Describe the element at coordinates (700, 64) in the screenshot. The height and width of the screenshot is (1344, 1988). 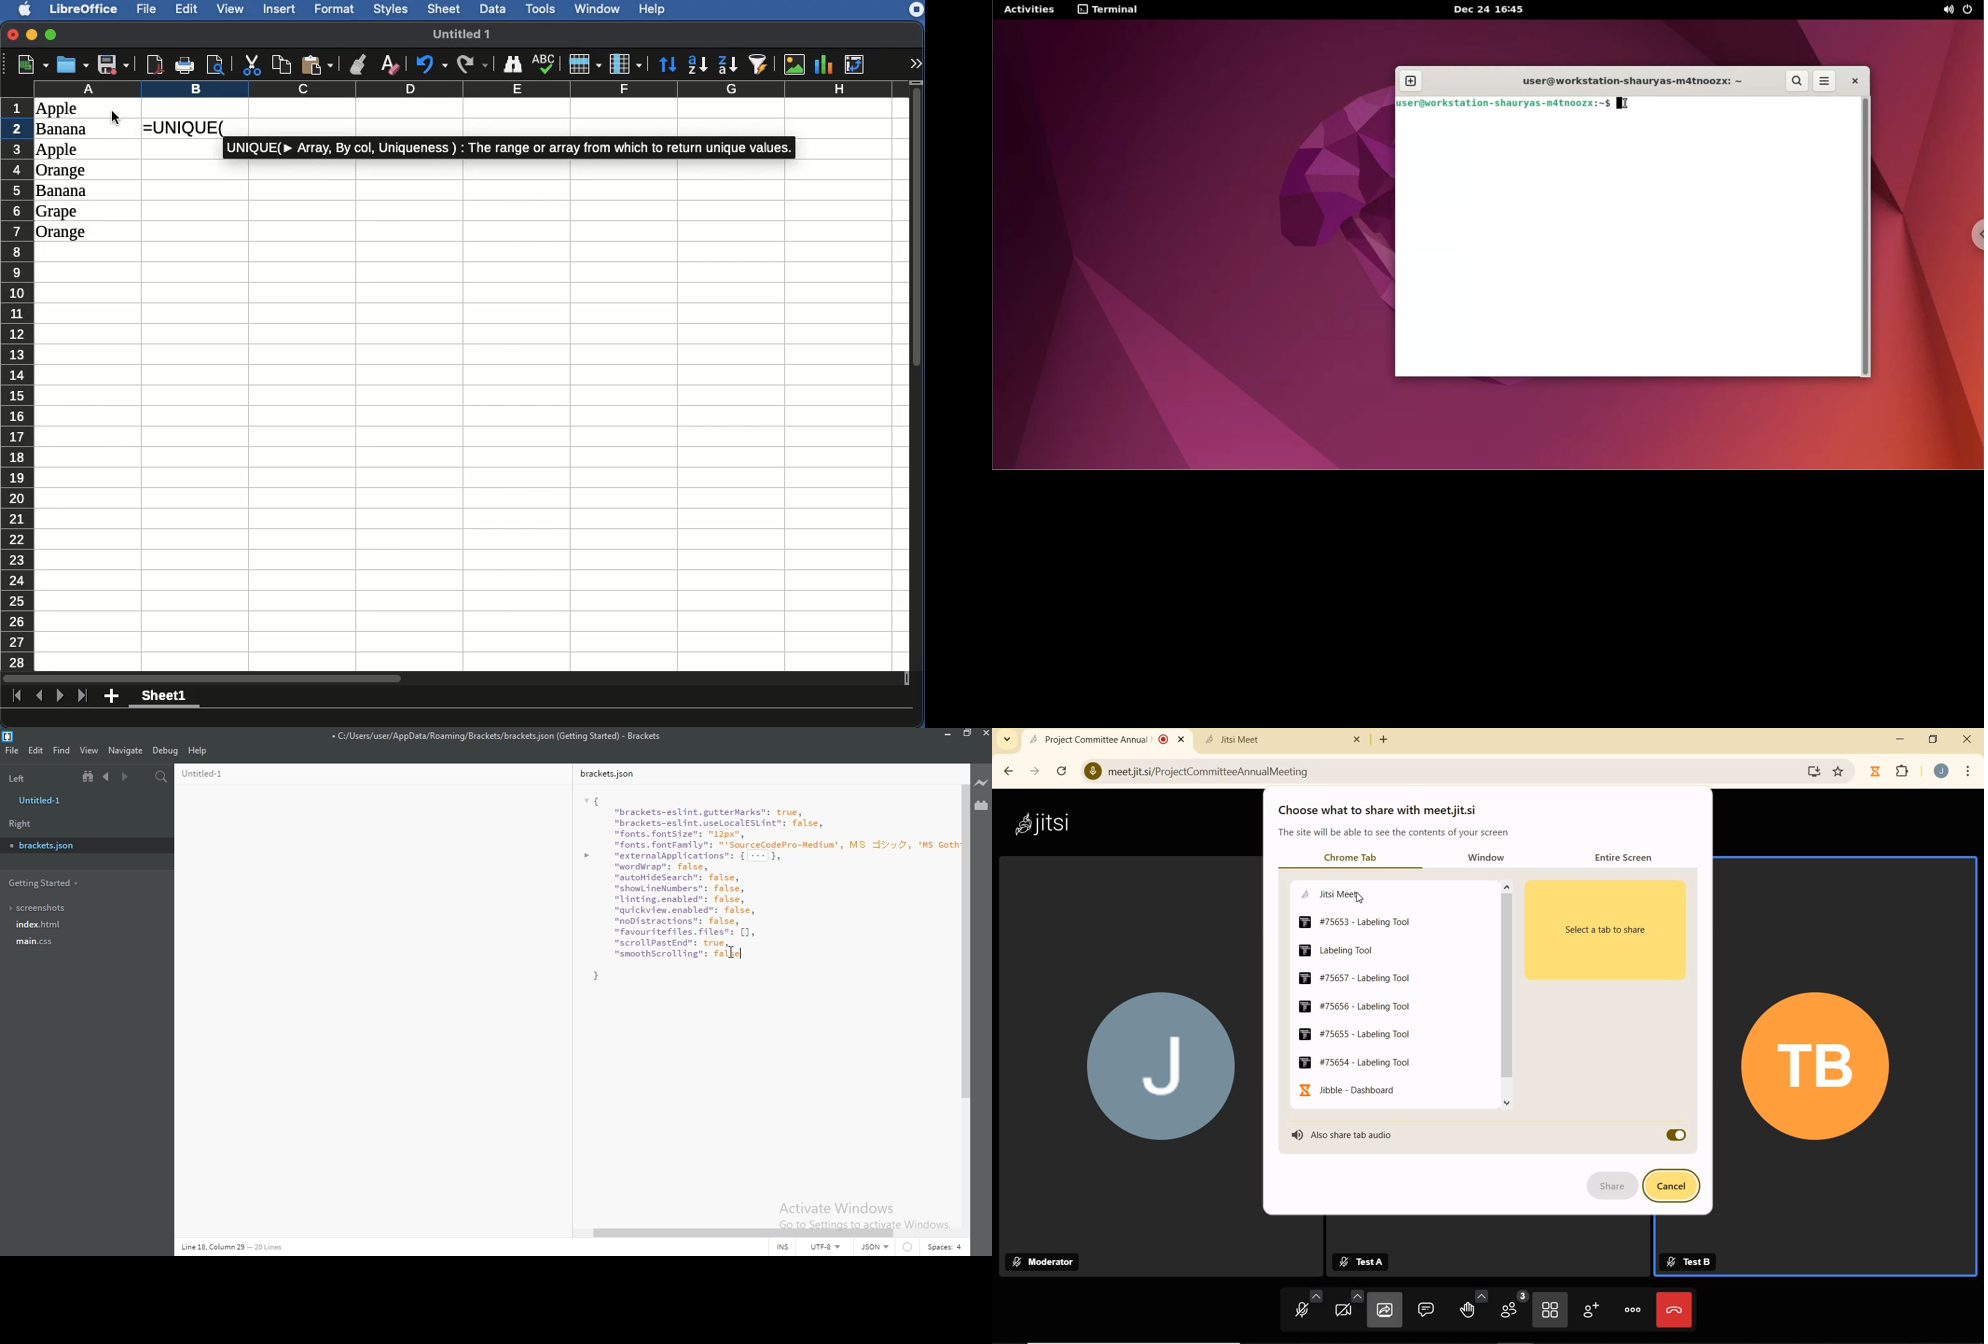
I see `Ascending` at that location.